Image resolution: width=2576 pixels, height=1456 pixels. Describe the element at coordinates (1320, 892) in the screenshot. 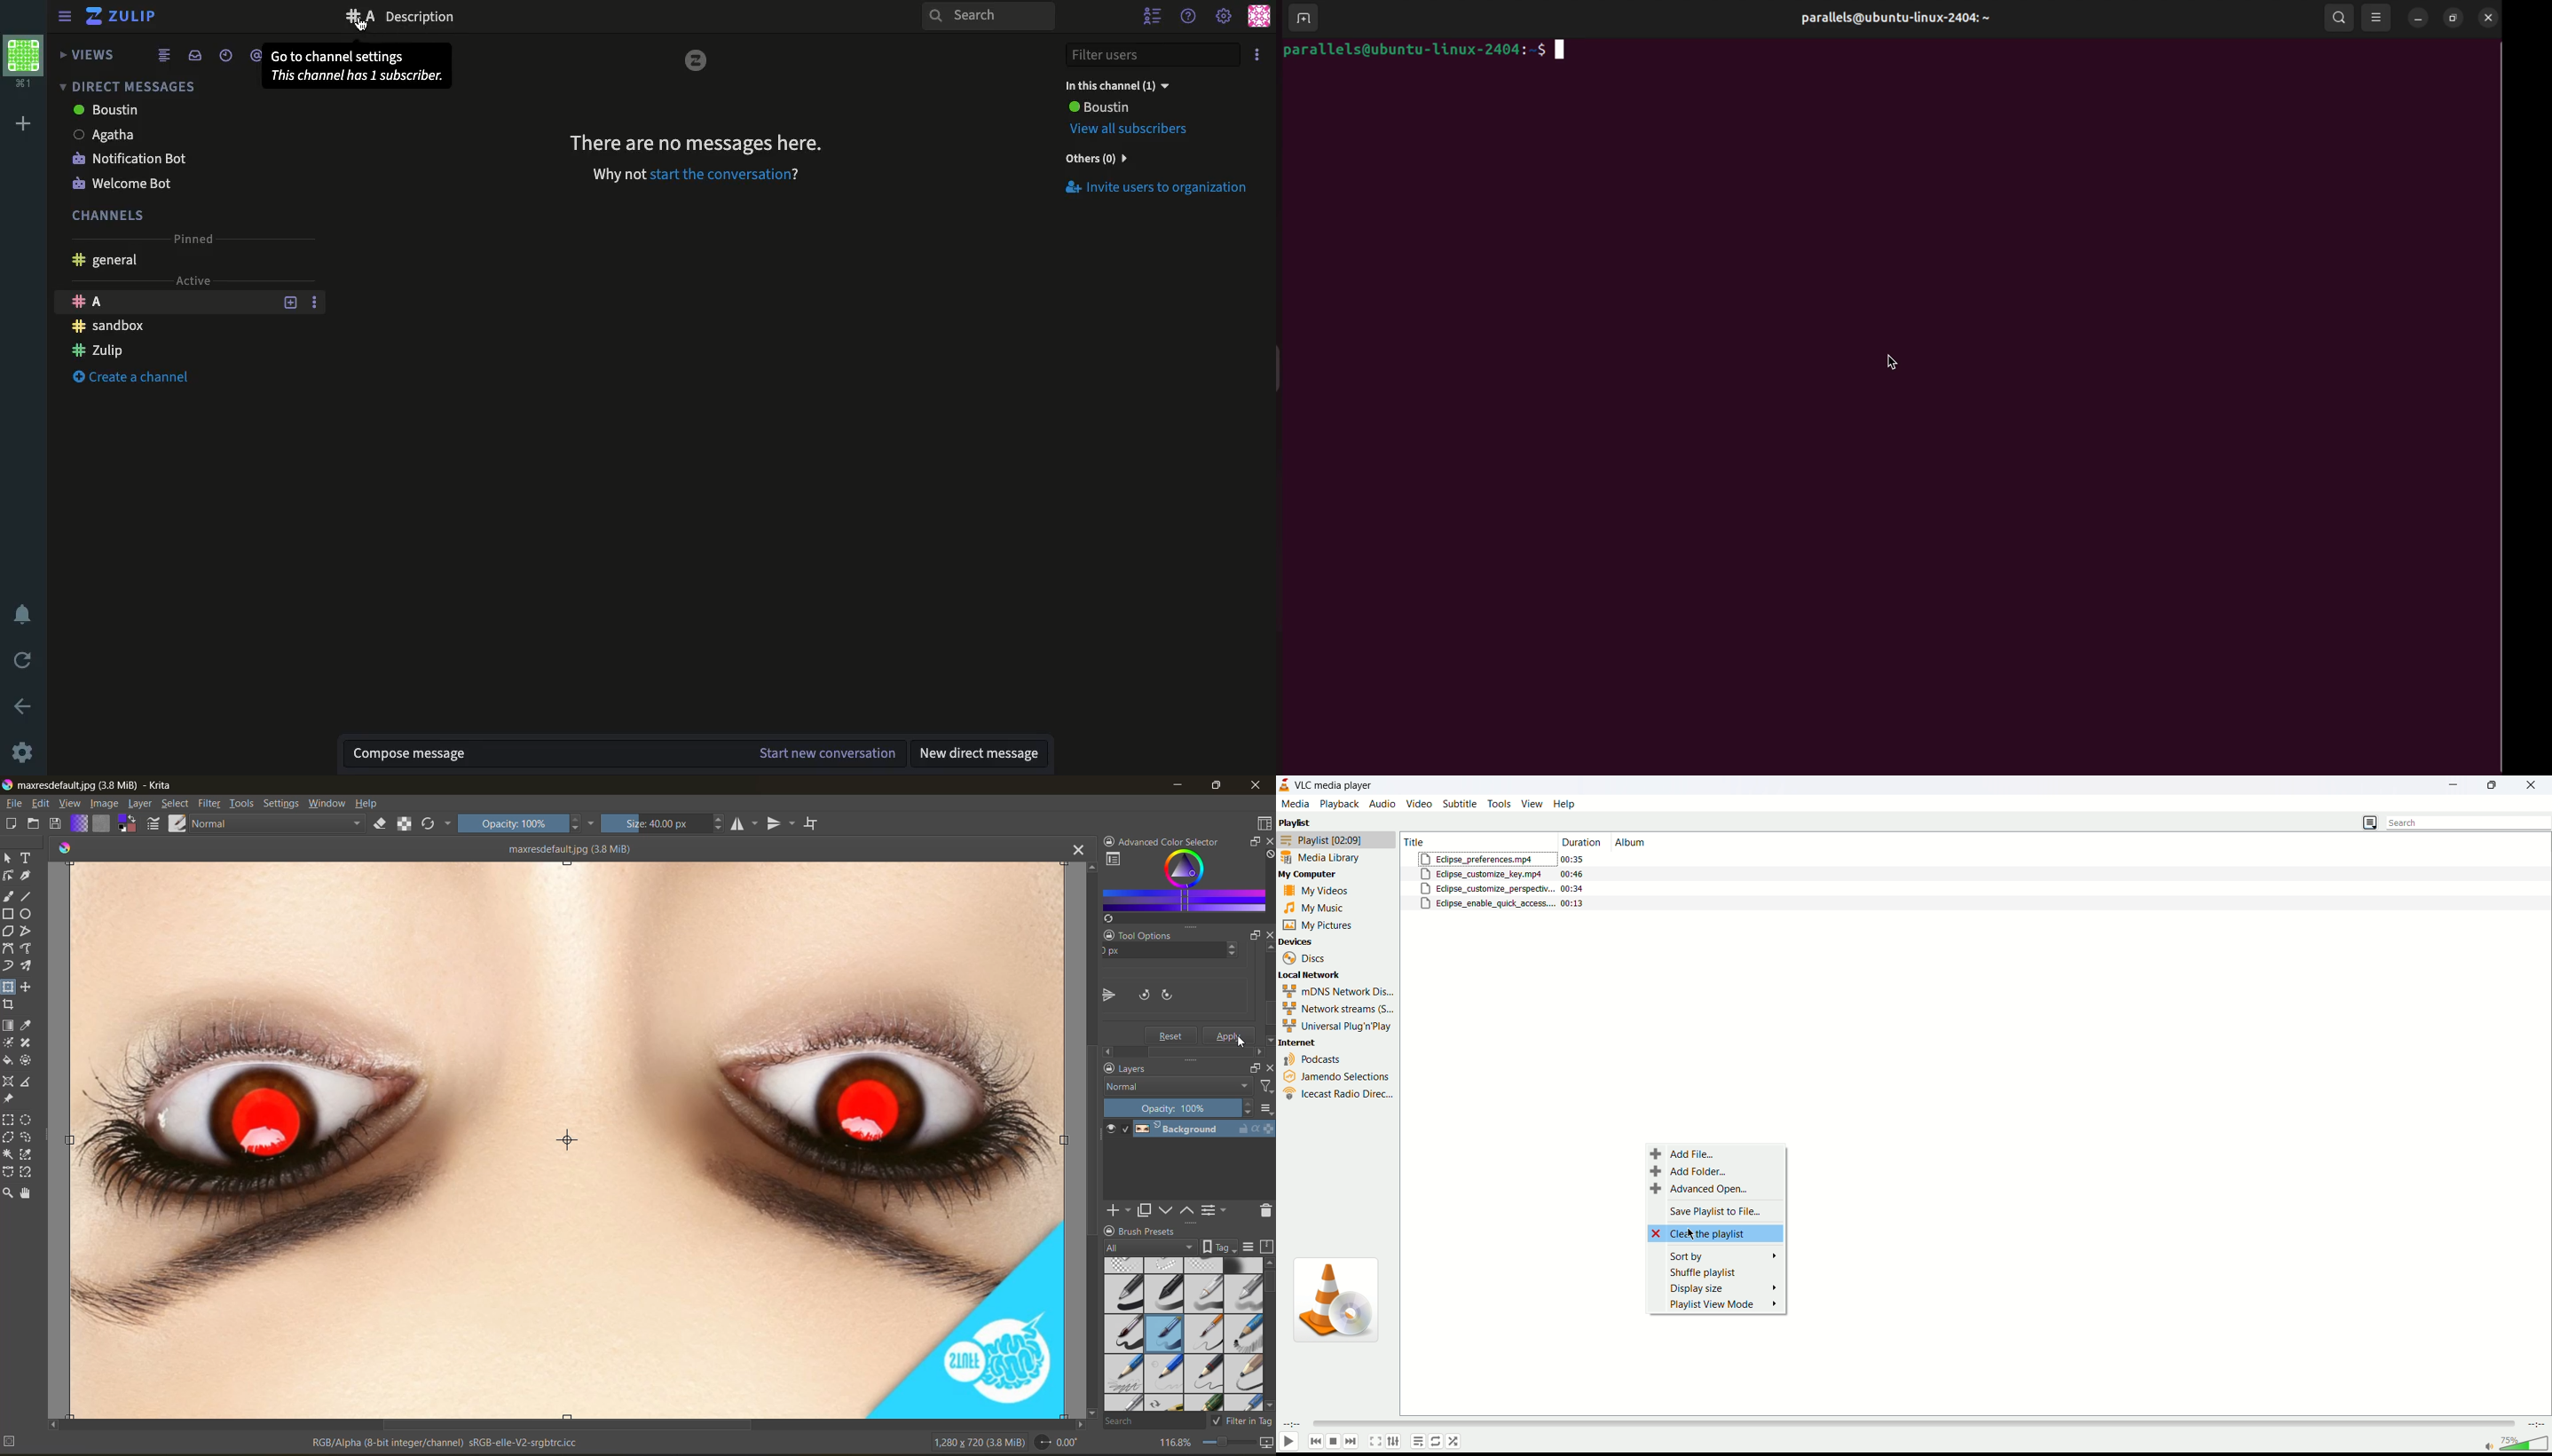

I see `my videos` at that location.